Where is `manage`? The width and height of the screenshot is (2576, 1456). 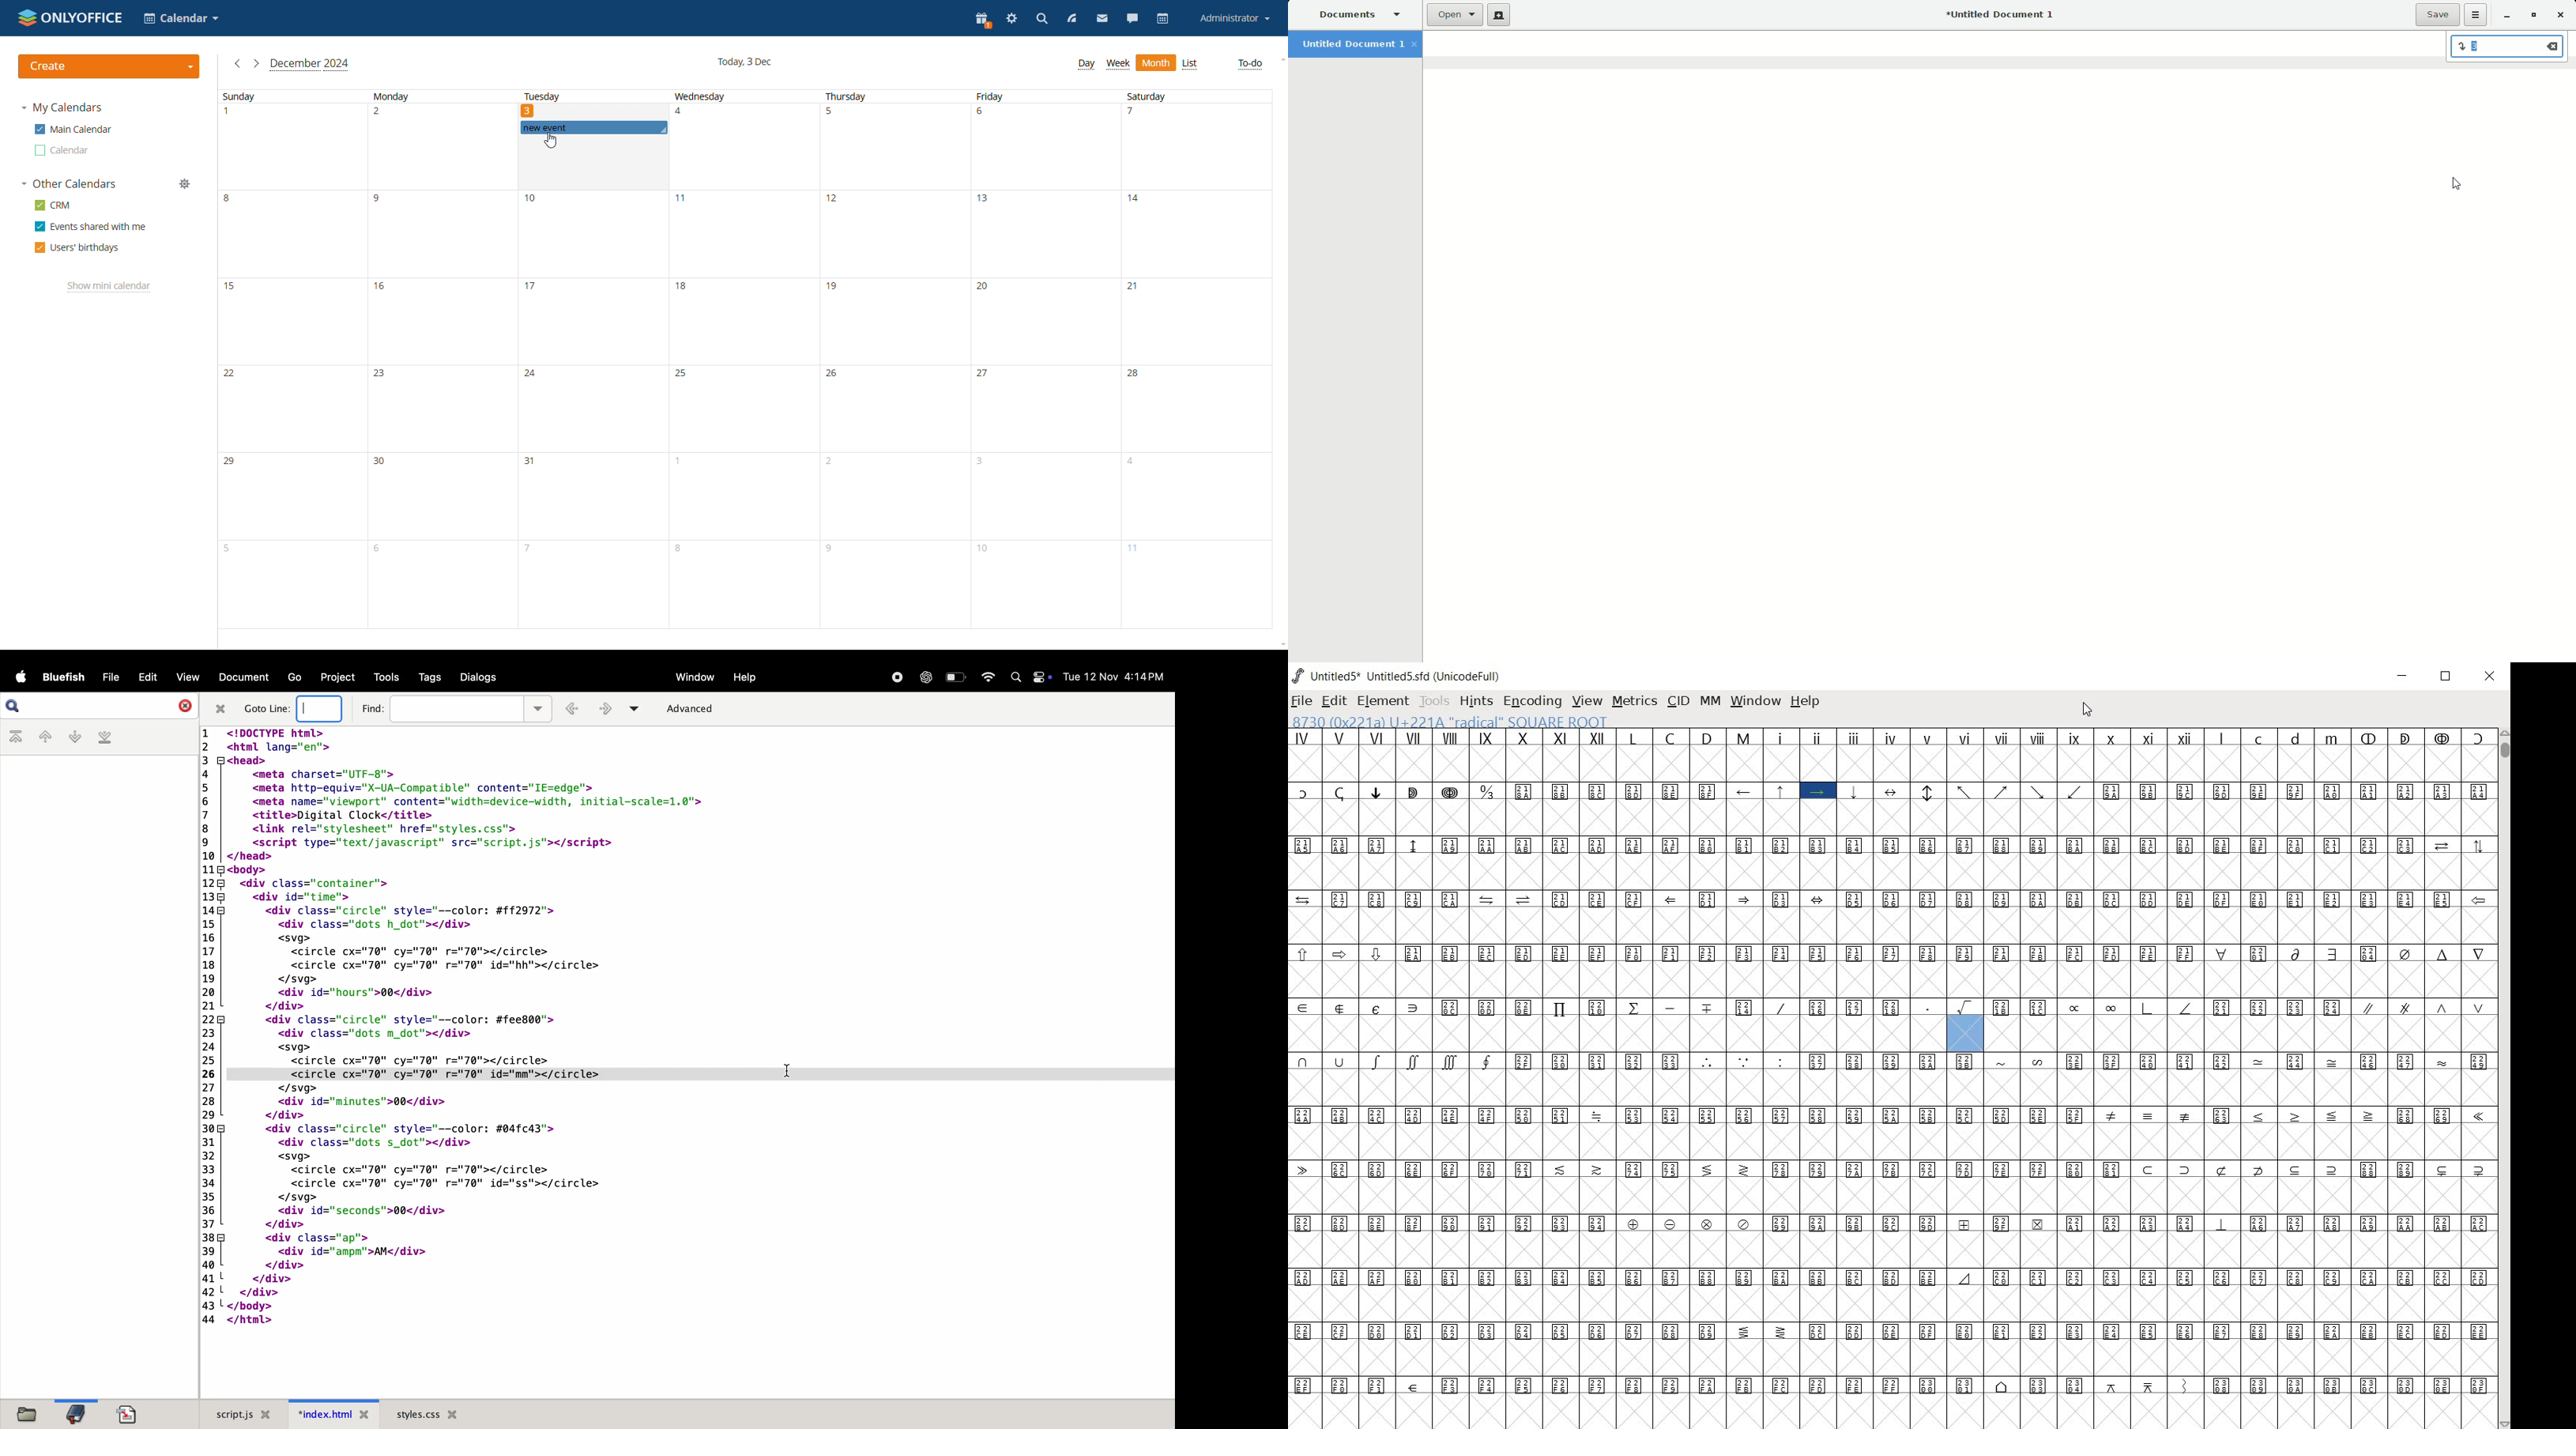 manage is located at coordinates (185, 184).